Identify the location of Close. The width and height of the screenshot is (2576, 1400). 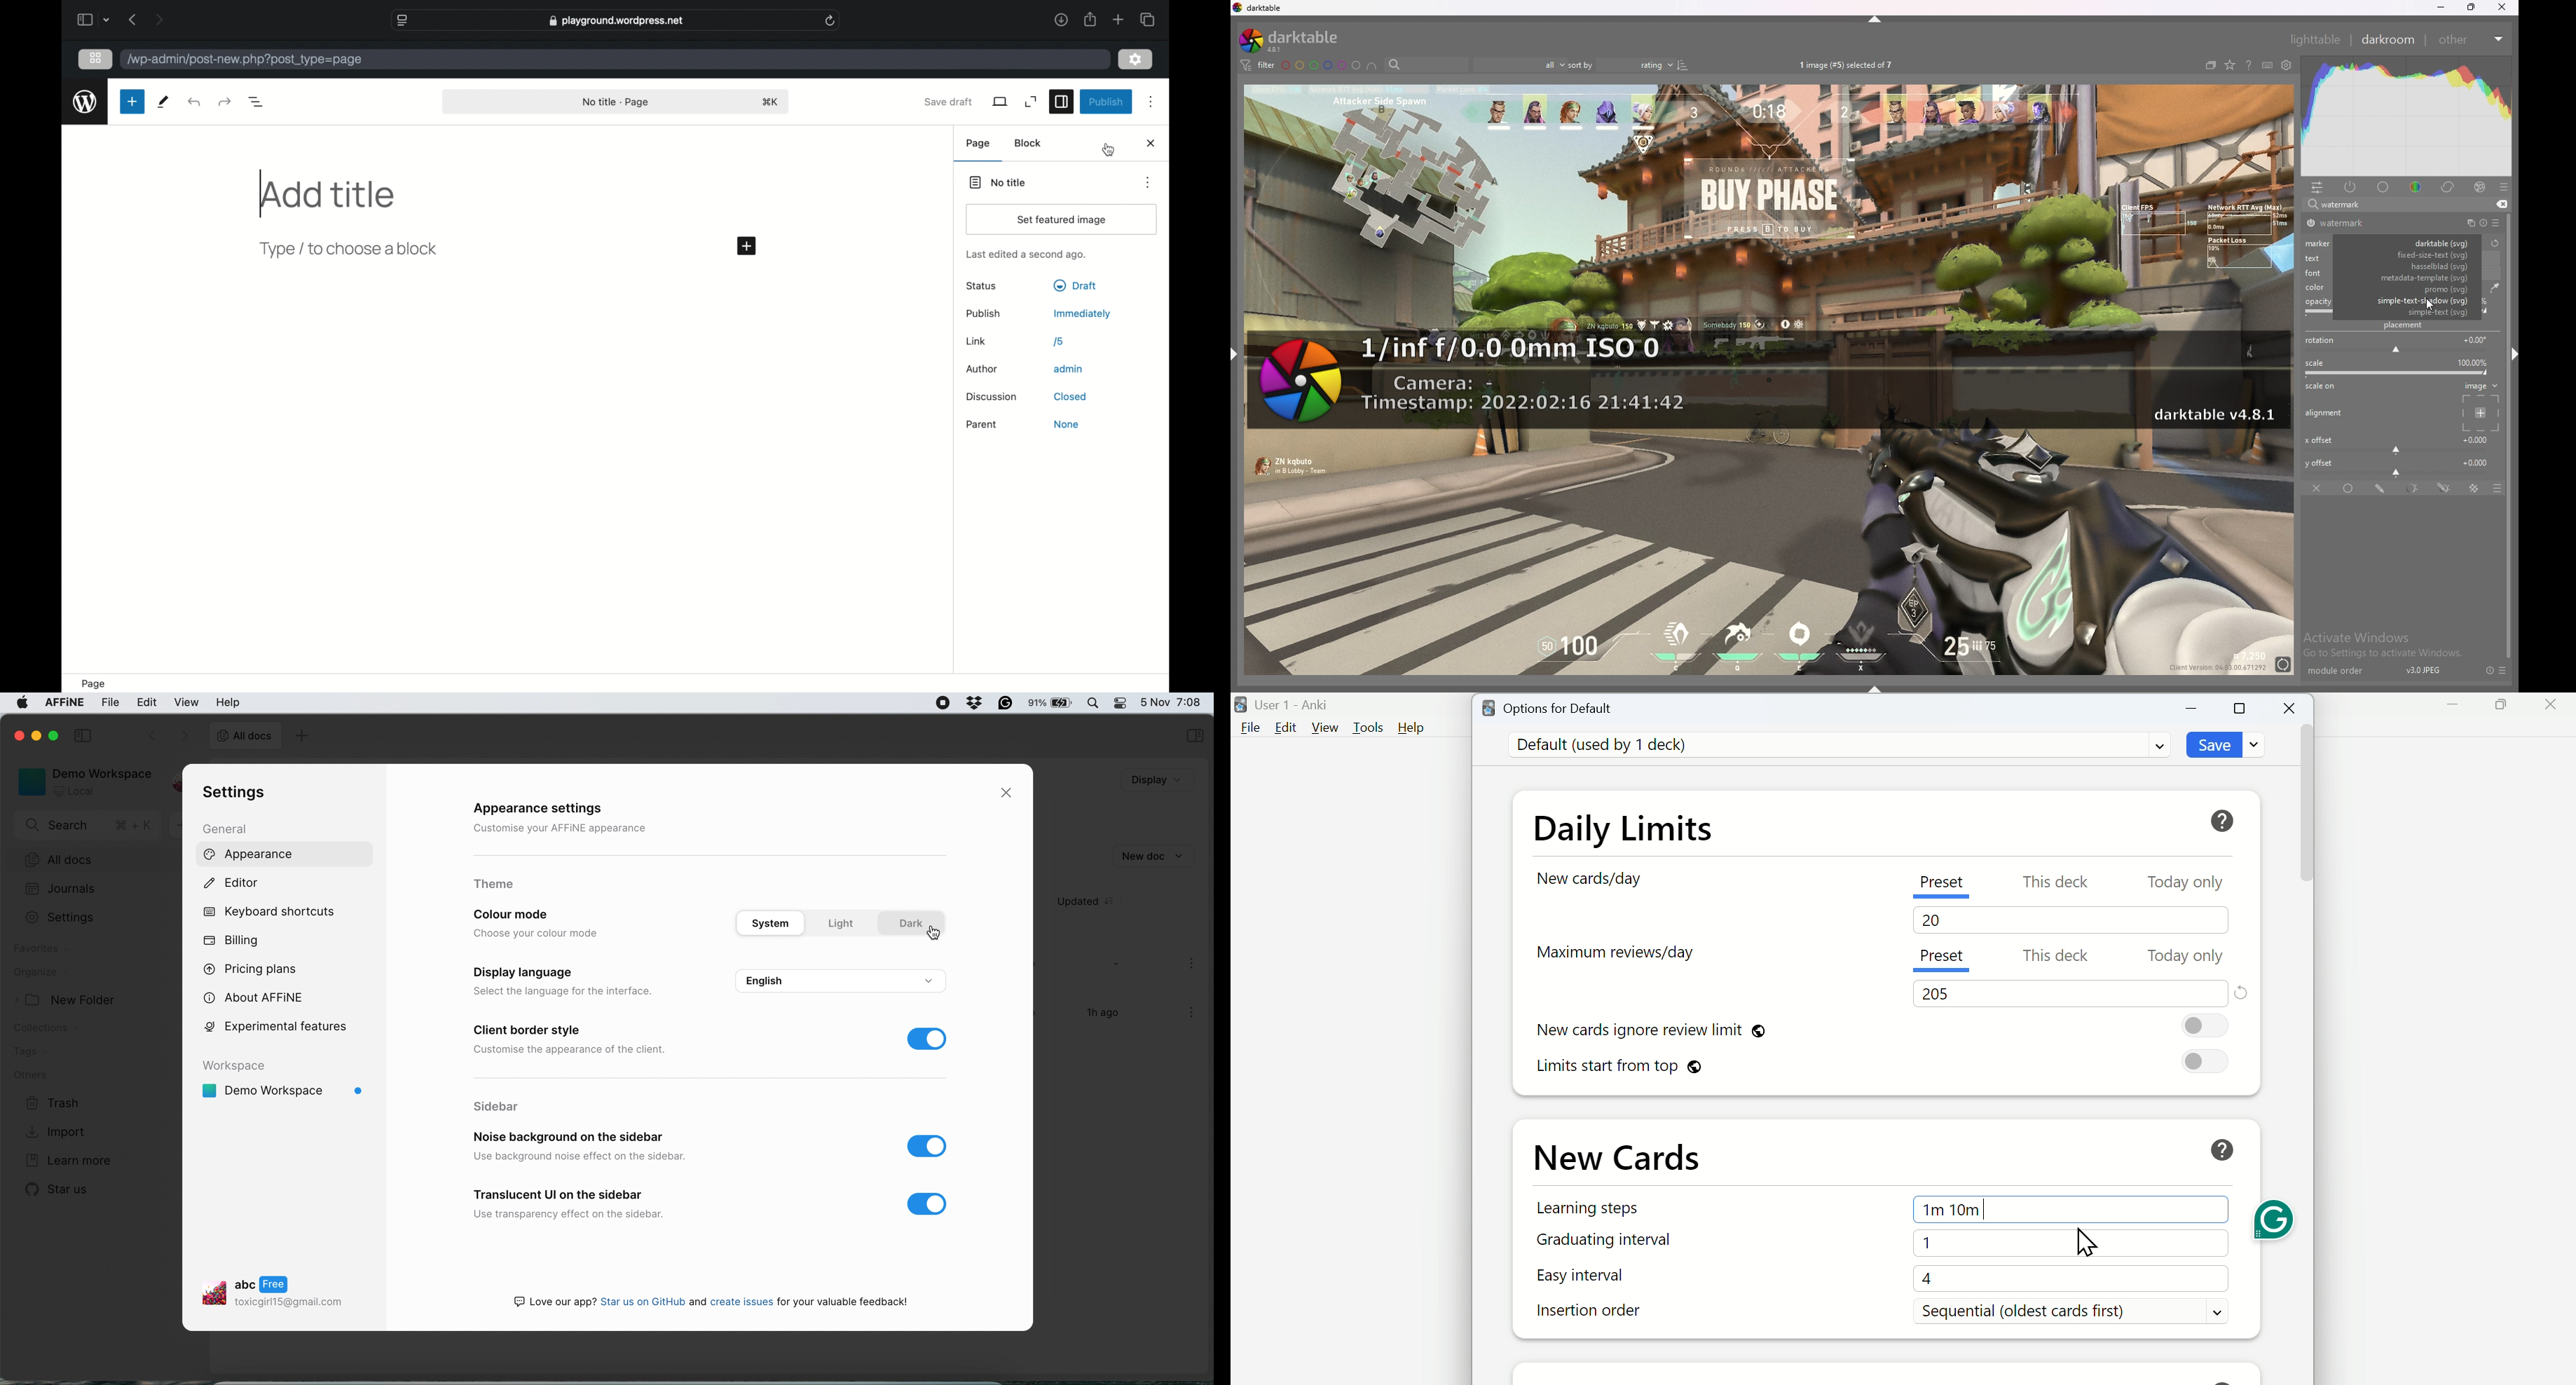
(2289, 707).